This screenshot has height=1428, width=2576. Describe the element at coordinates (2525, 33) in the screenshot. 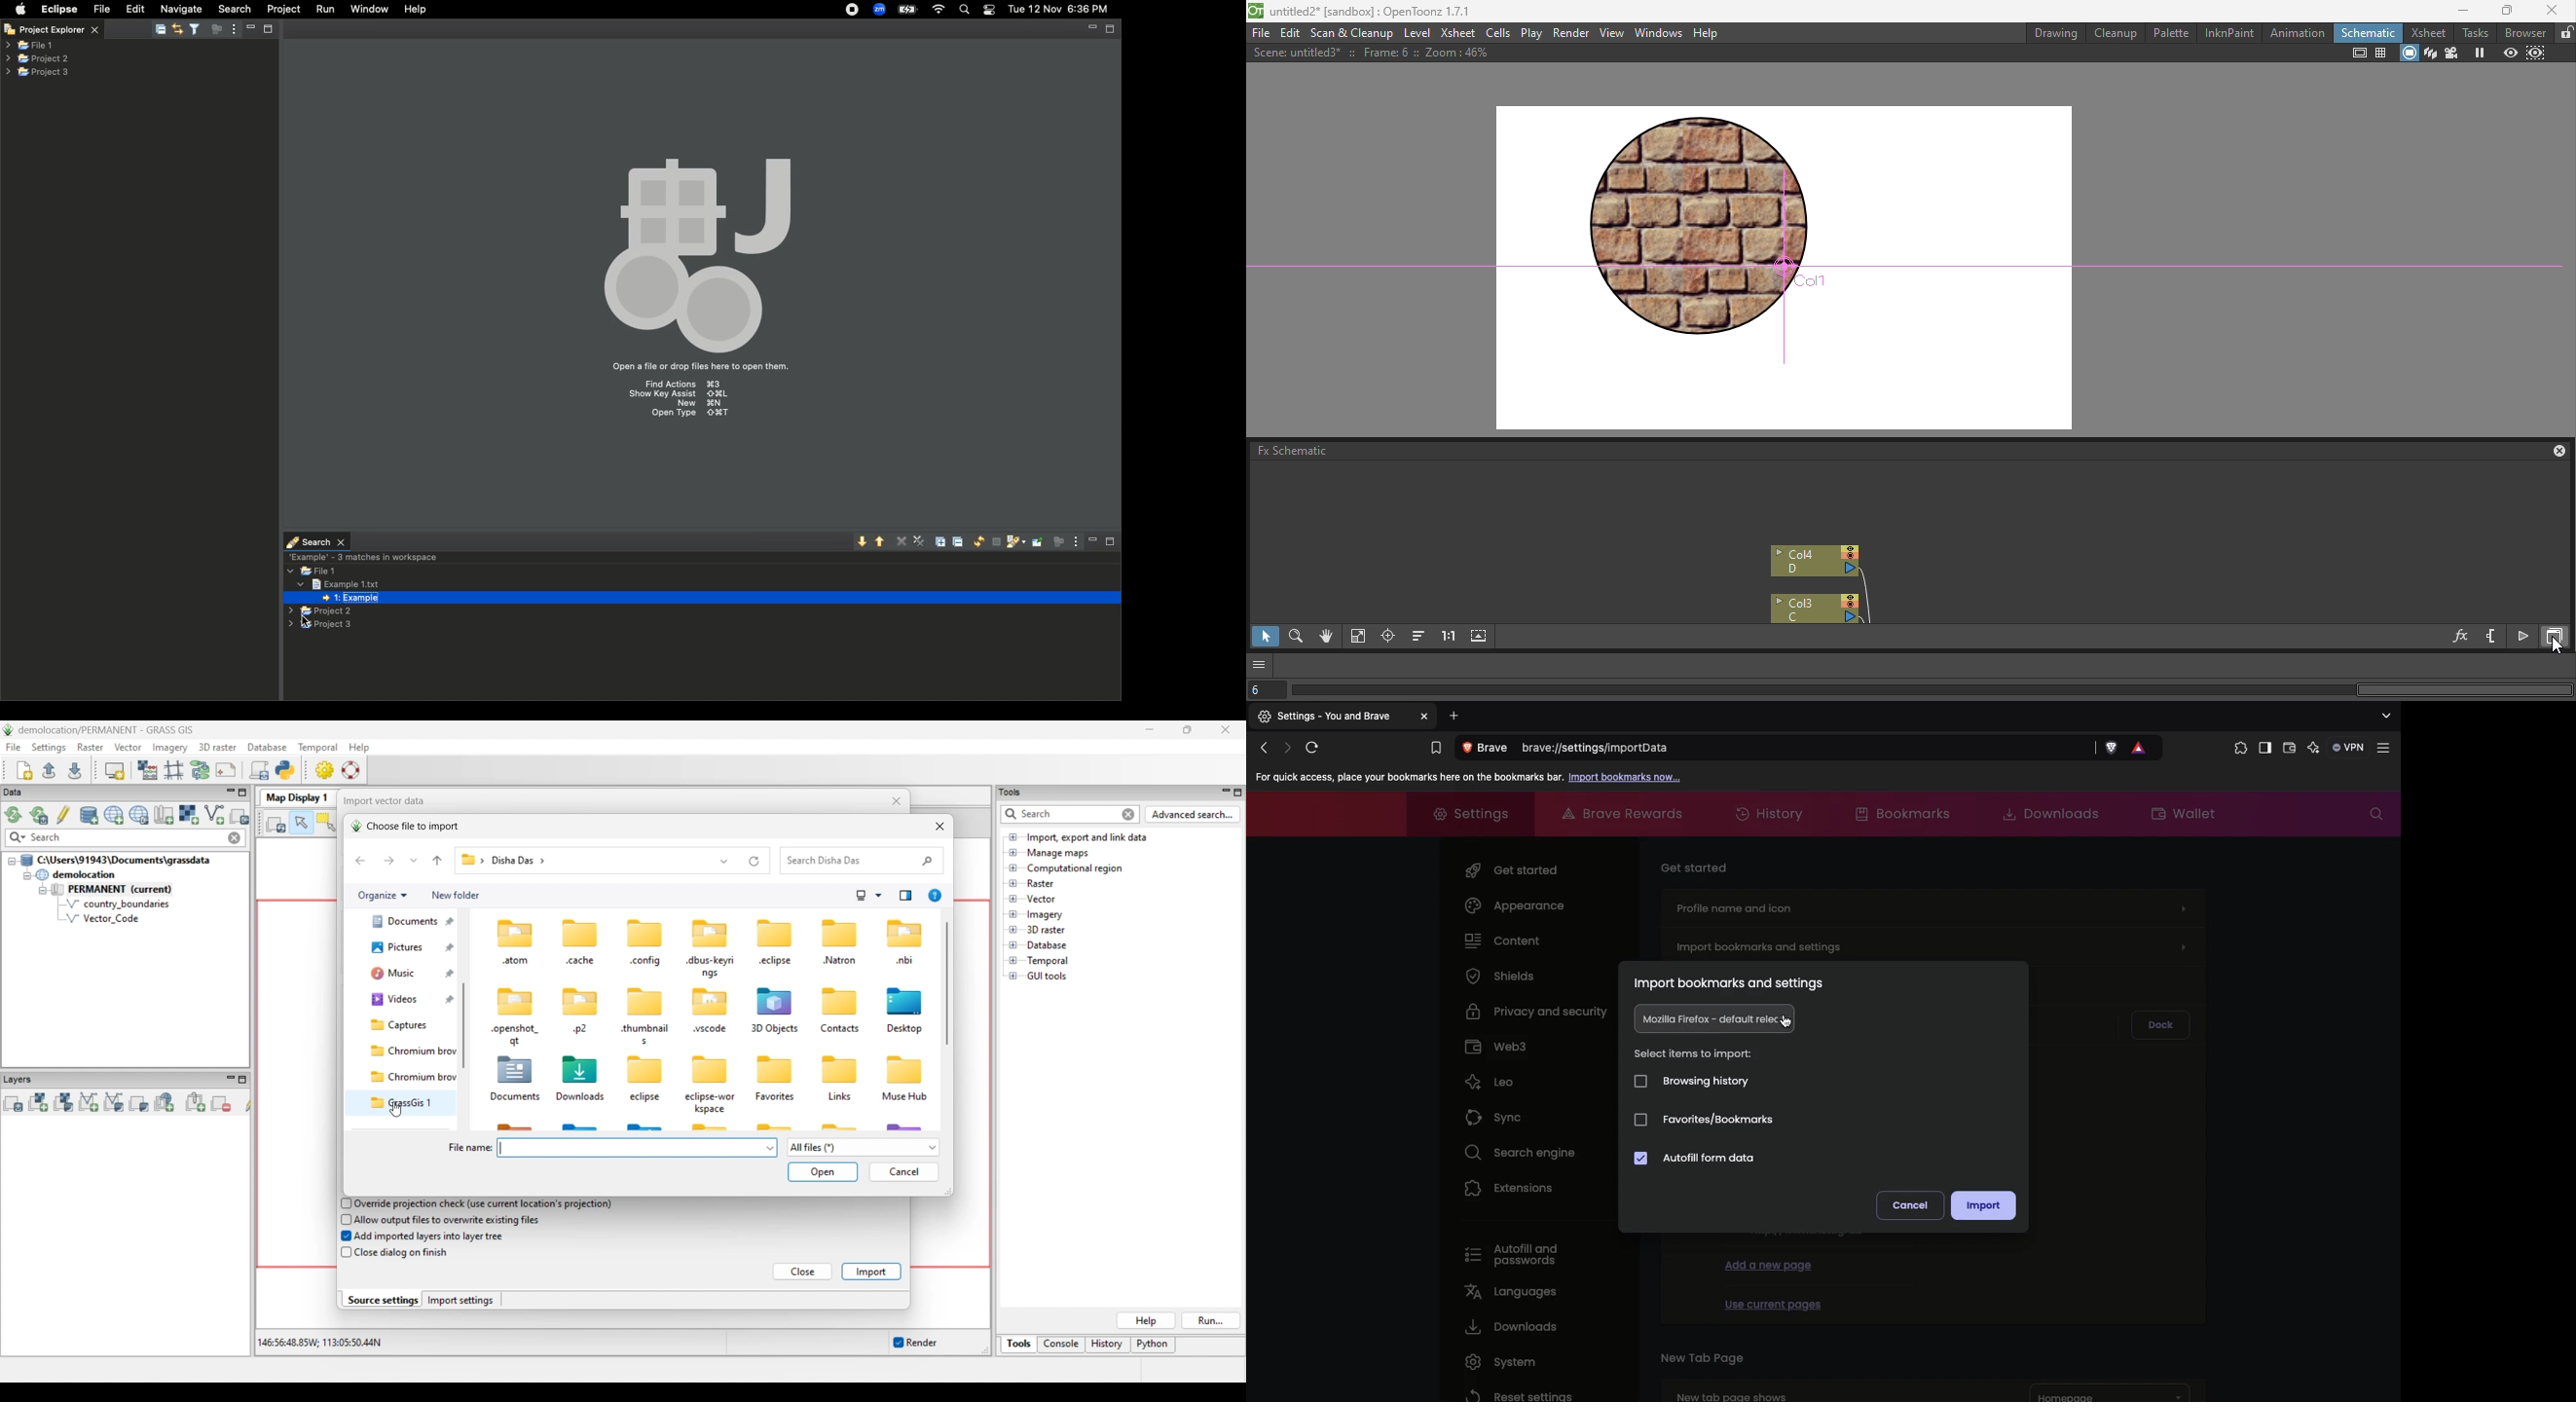

I see `Browser` at that location.